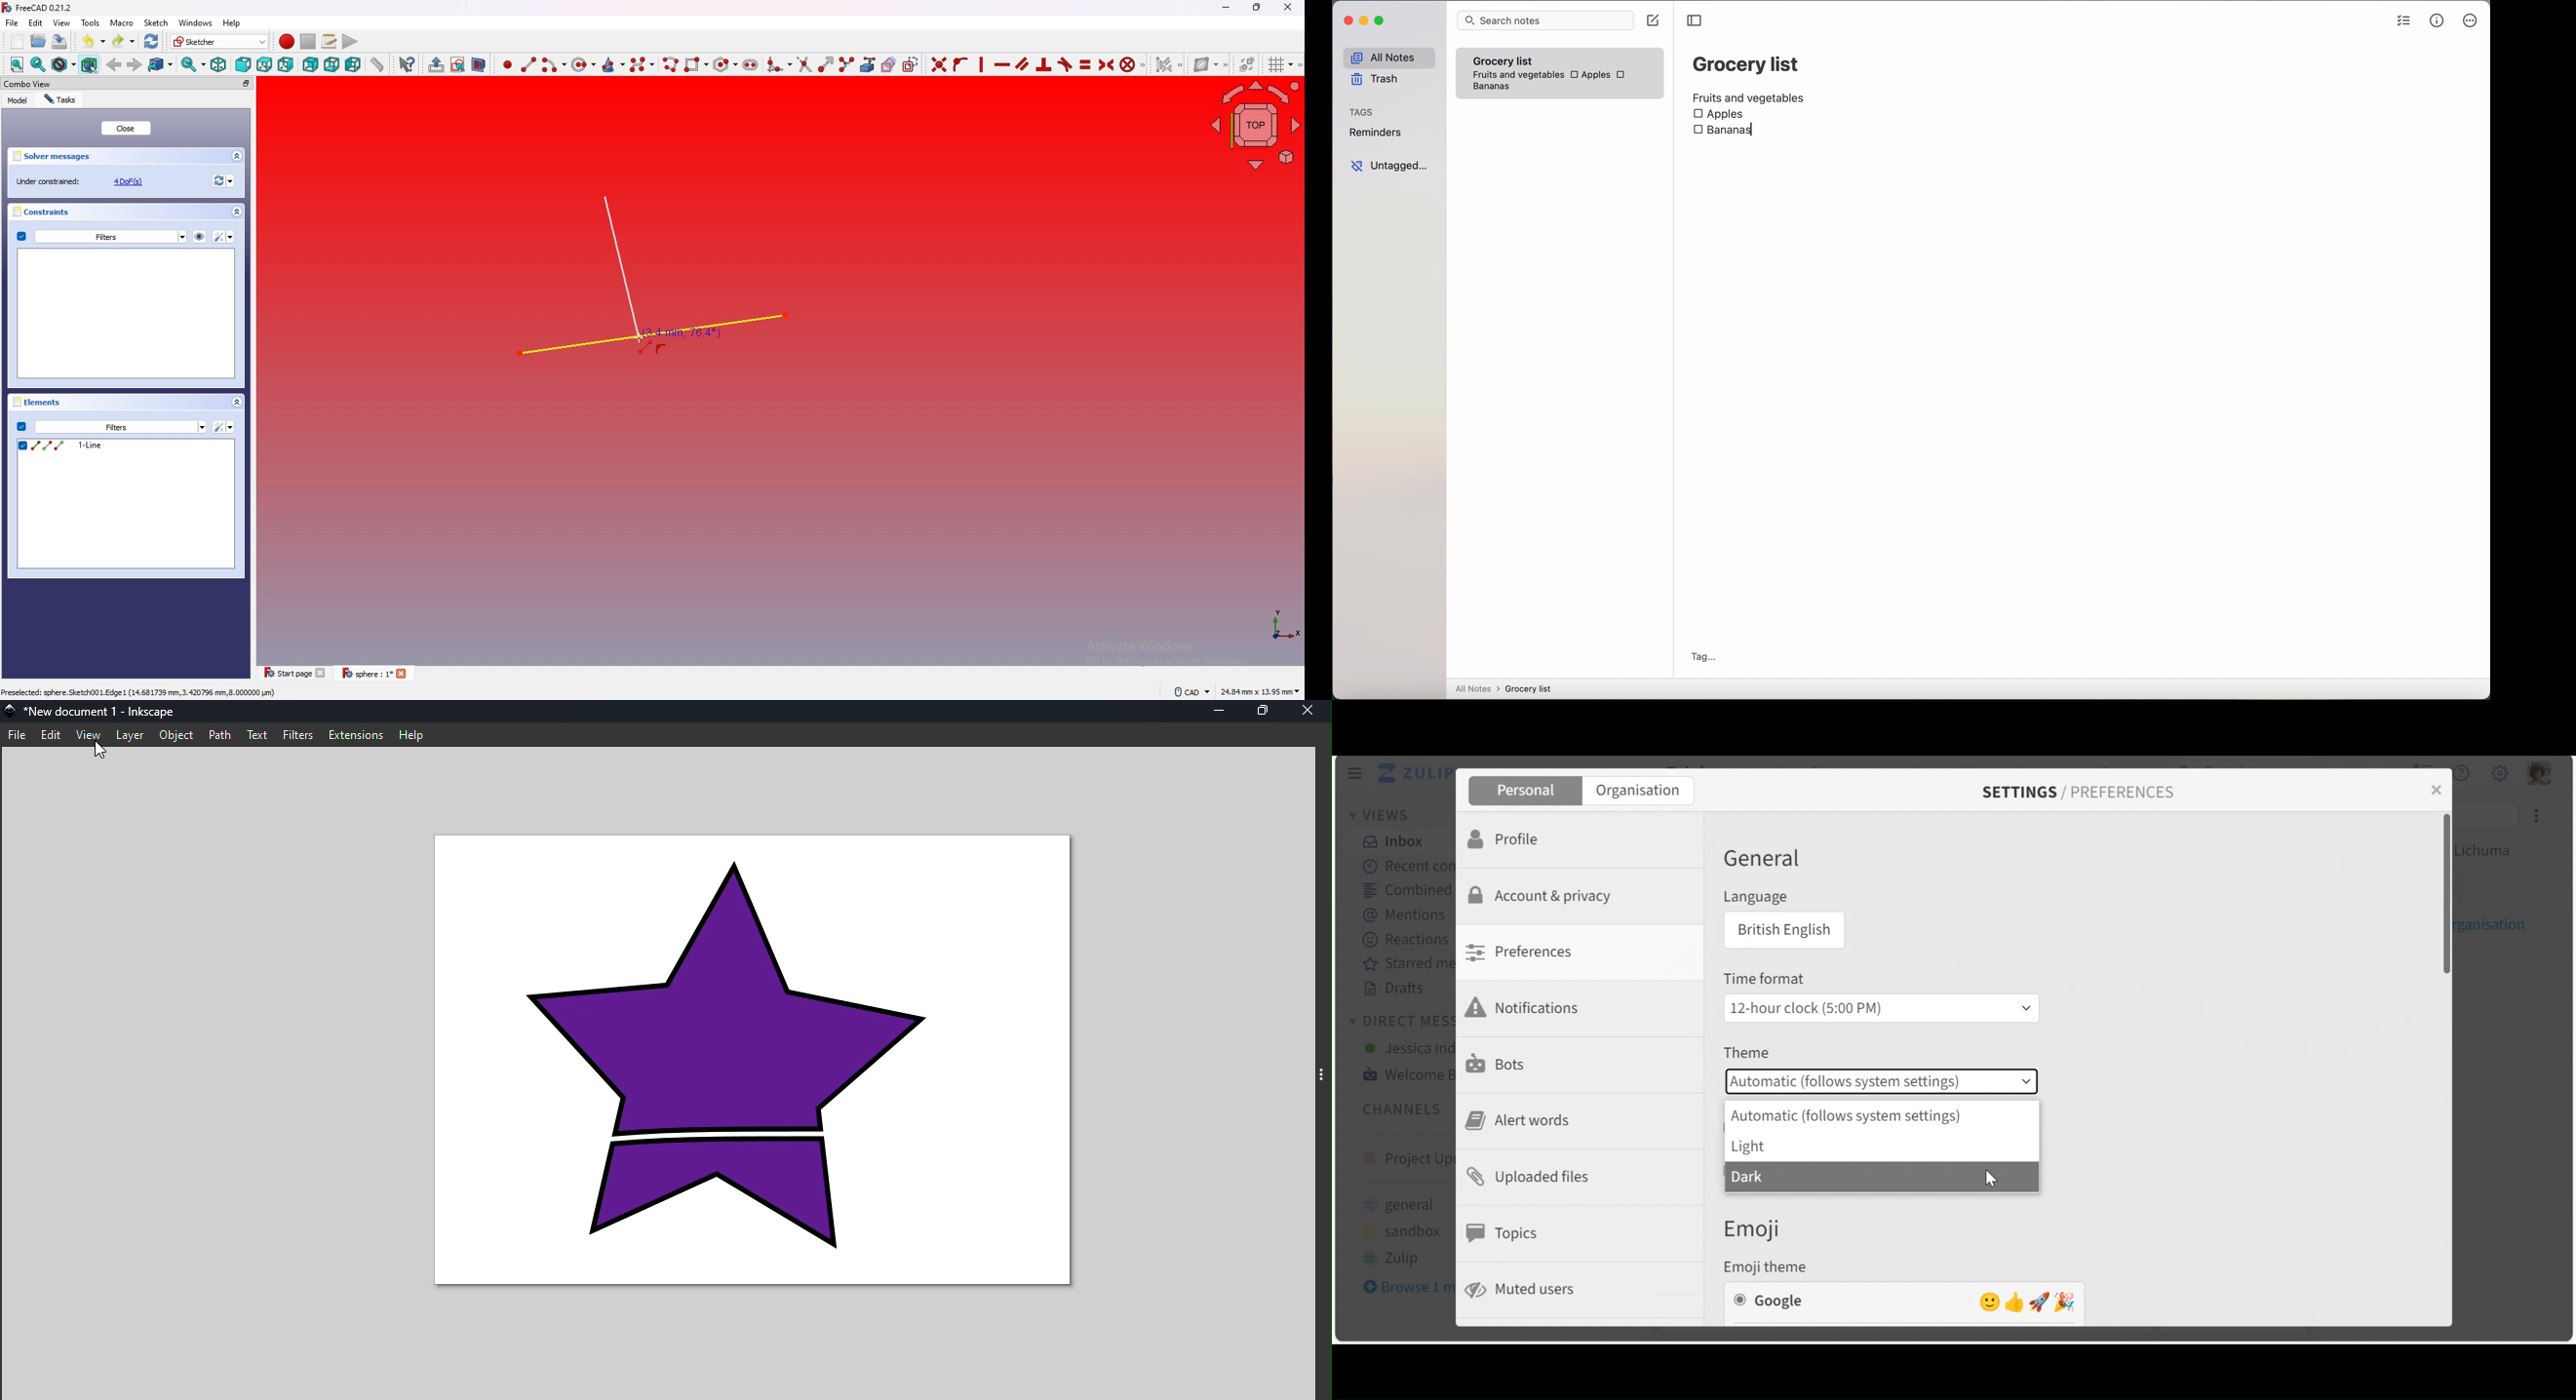 This screenshot has width=2576, height=1400. I want to click on Save, so click(59, 41).